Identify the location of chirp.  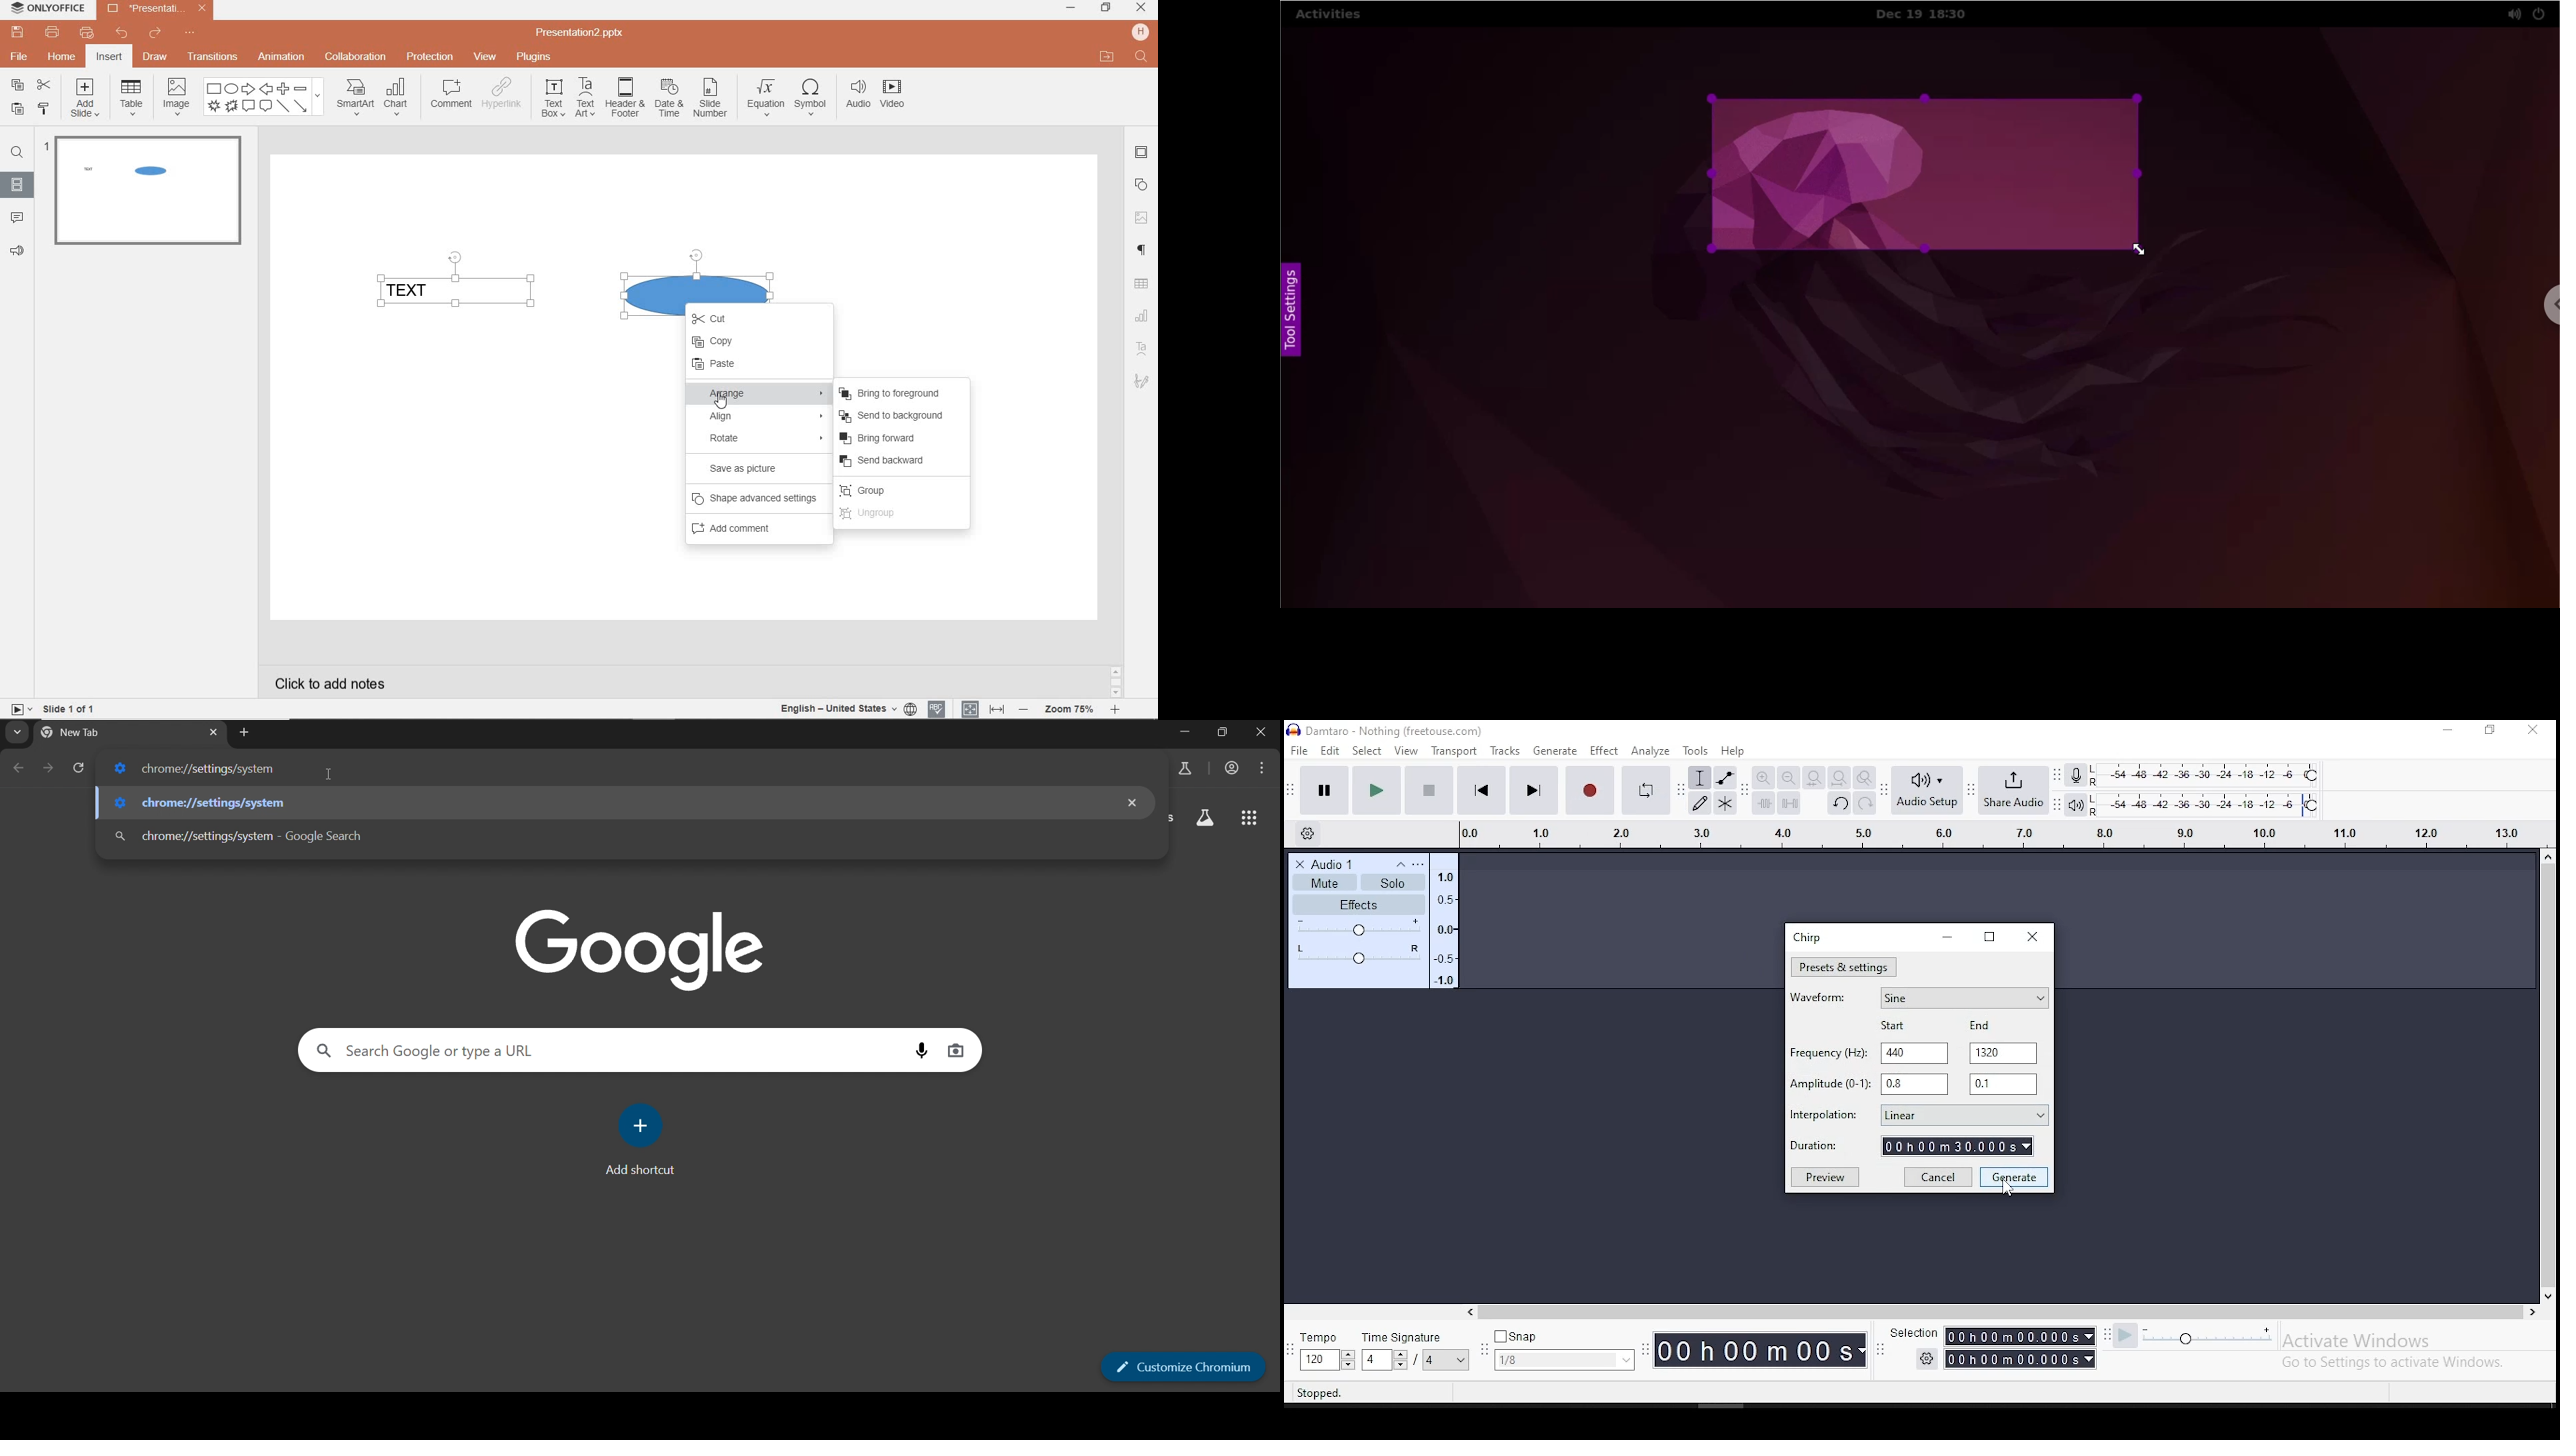
(1807, 938).